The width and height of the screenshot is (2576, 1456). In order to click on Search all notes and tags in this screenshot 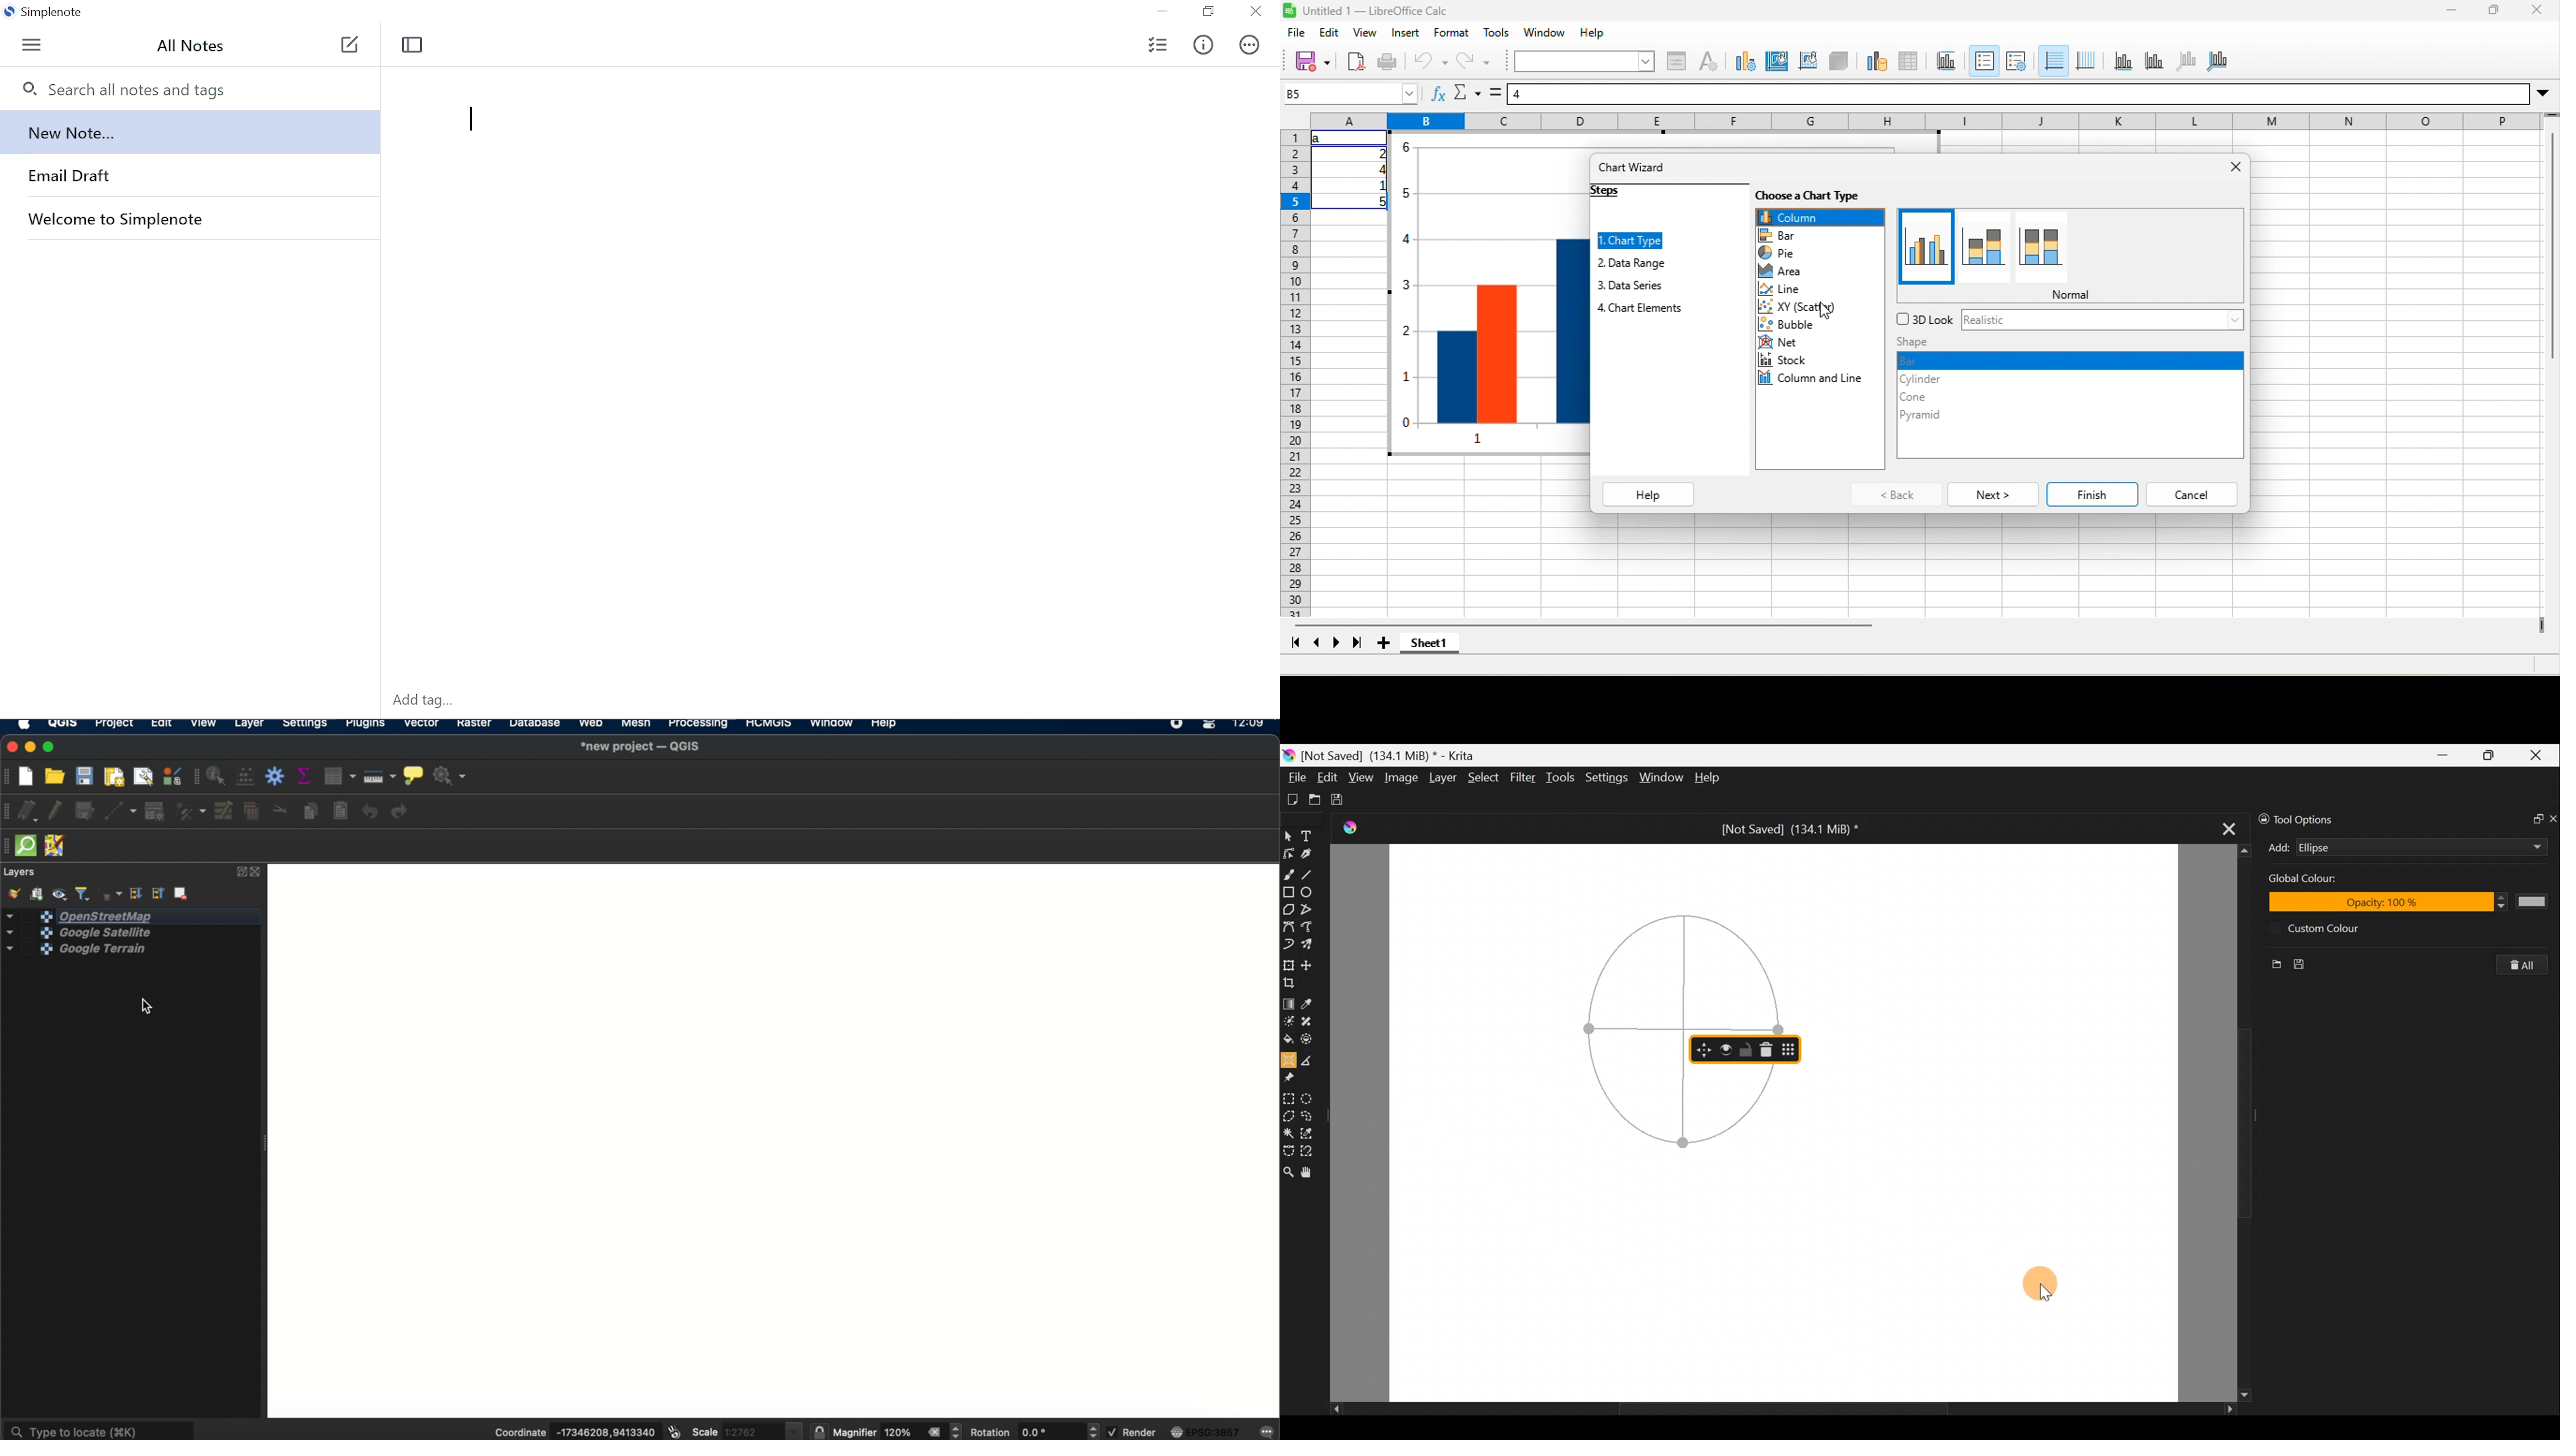, I will do `click(125, 90)`.